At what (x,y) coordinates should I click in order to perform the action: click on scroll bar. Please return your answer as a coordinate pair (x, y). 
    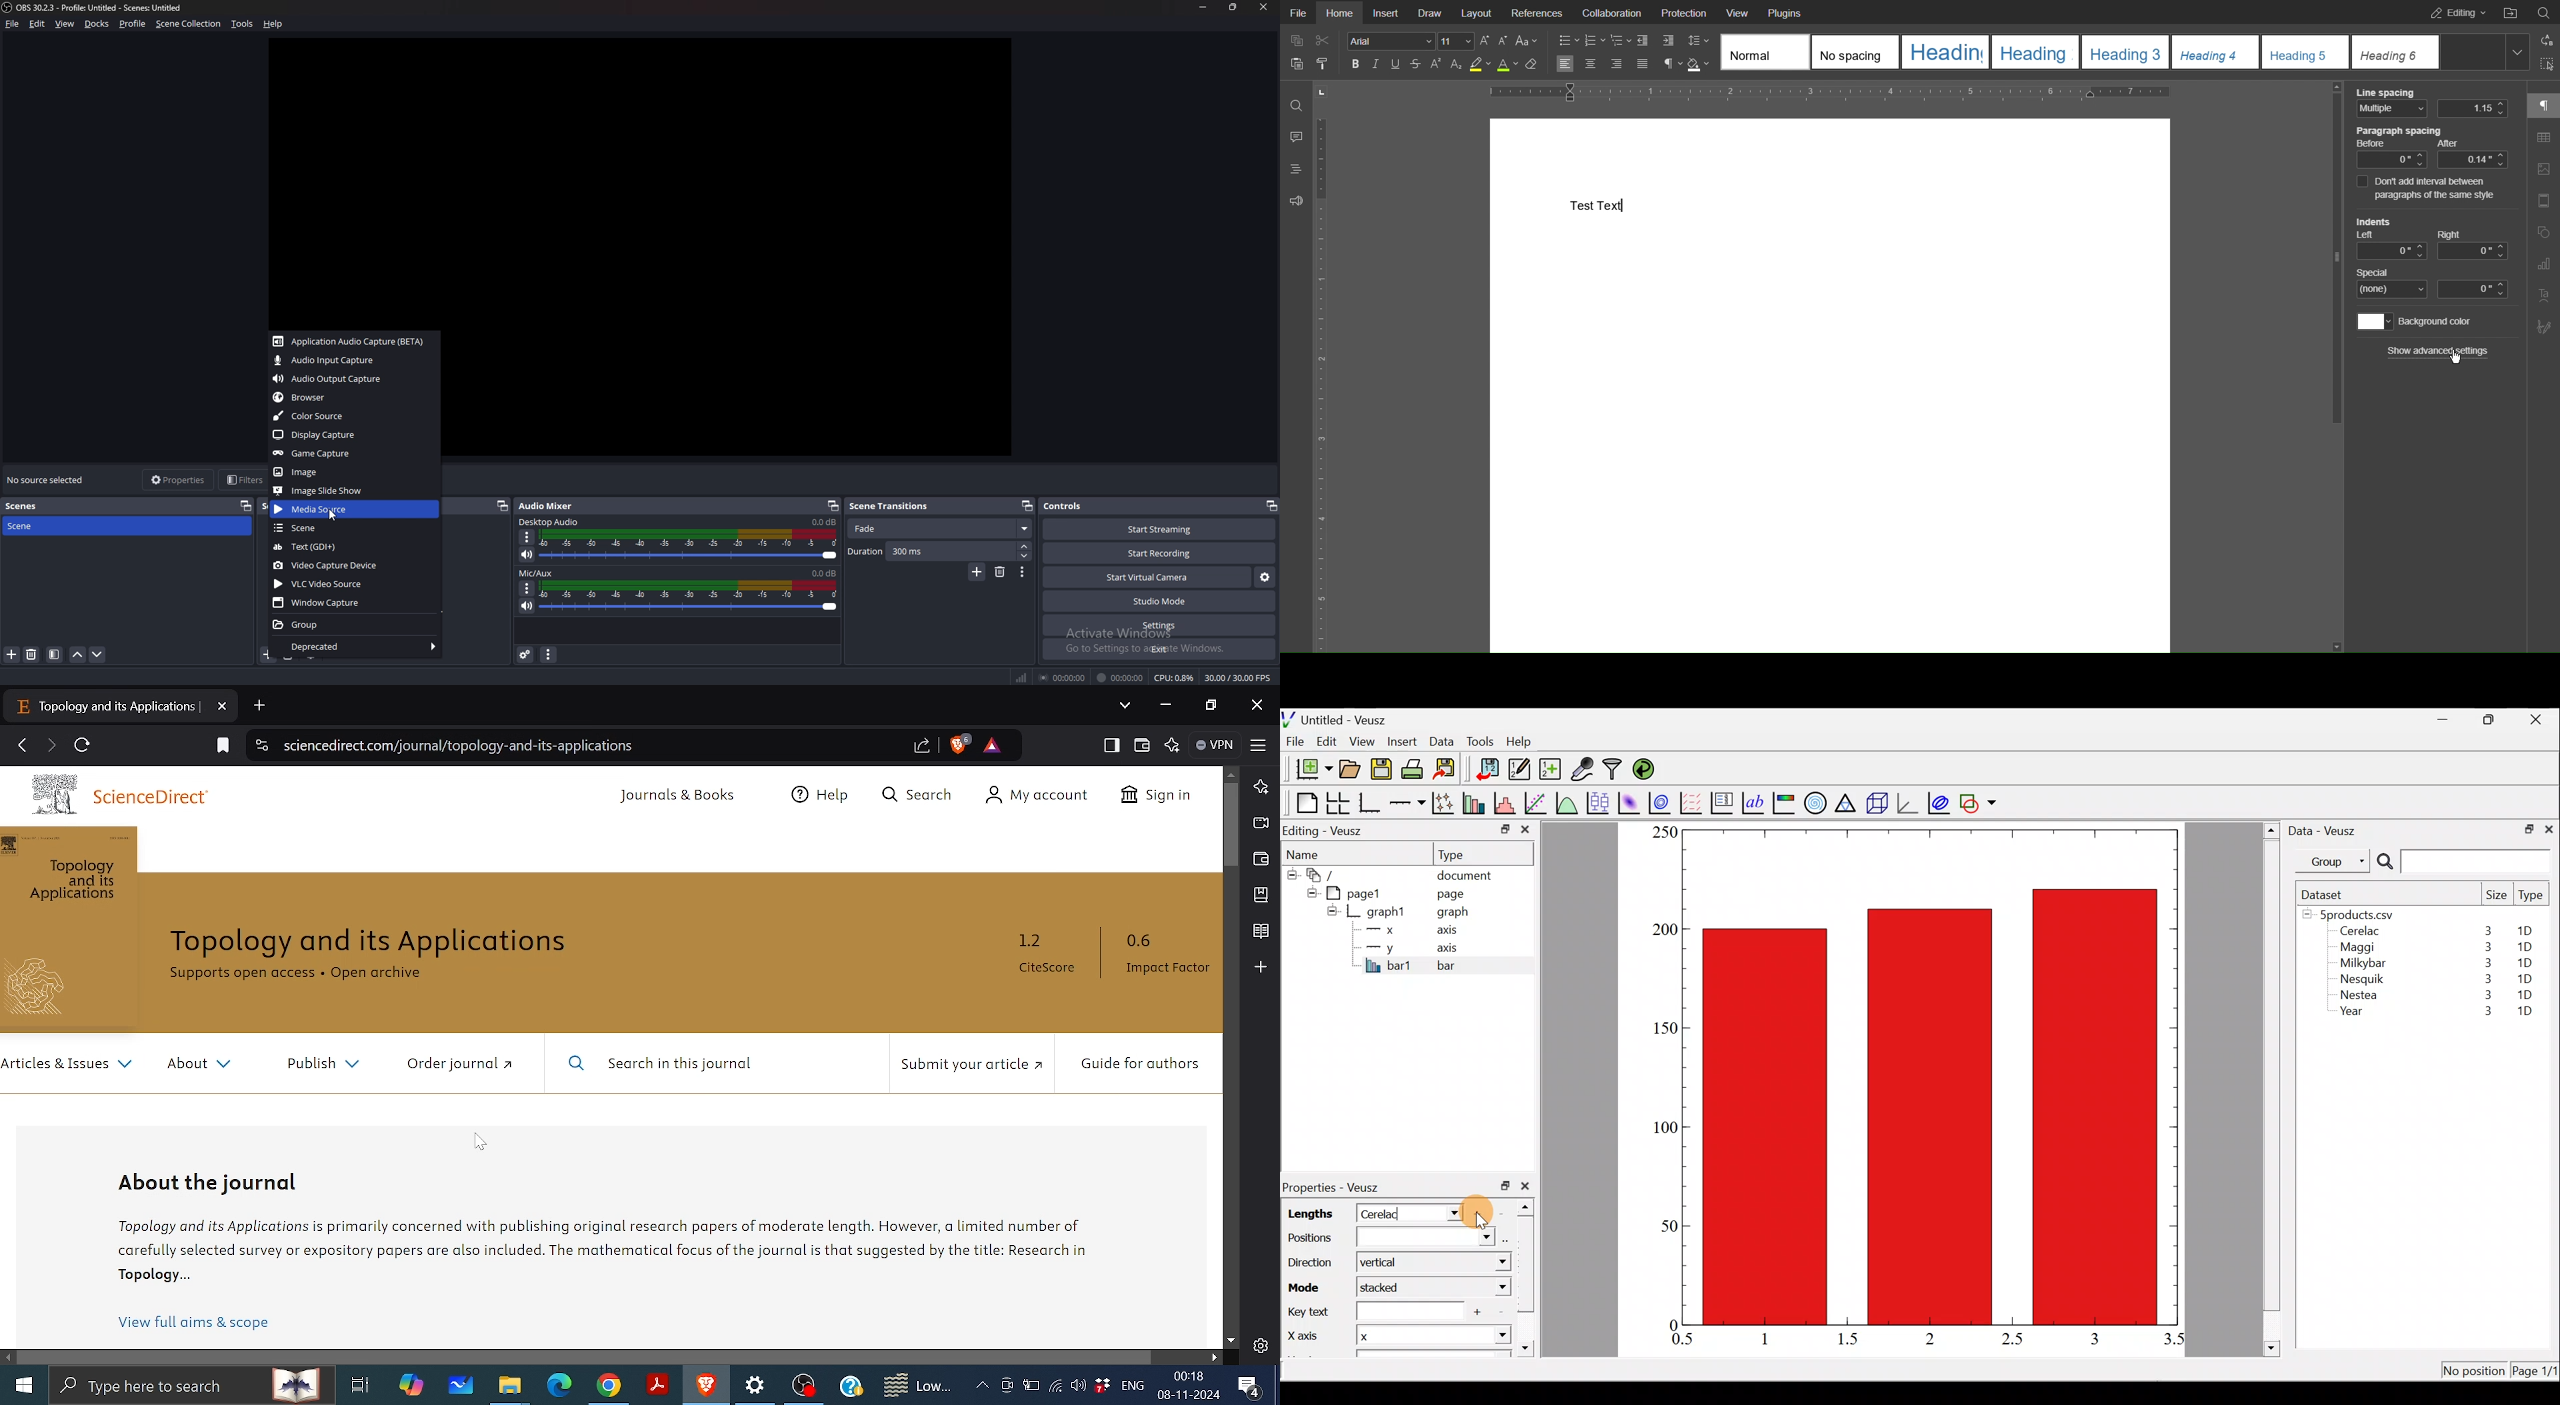
    Looking at the image, I should click on (1529, 1274).